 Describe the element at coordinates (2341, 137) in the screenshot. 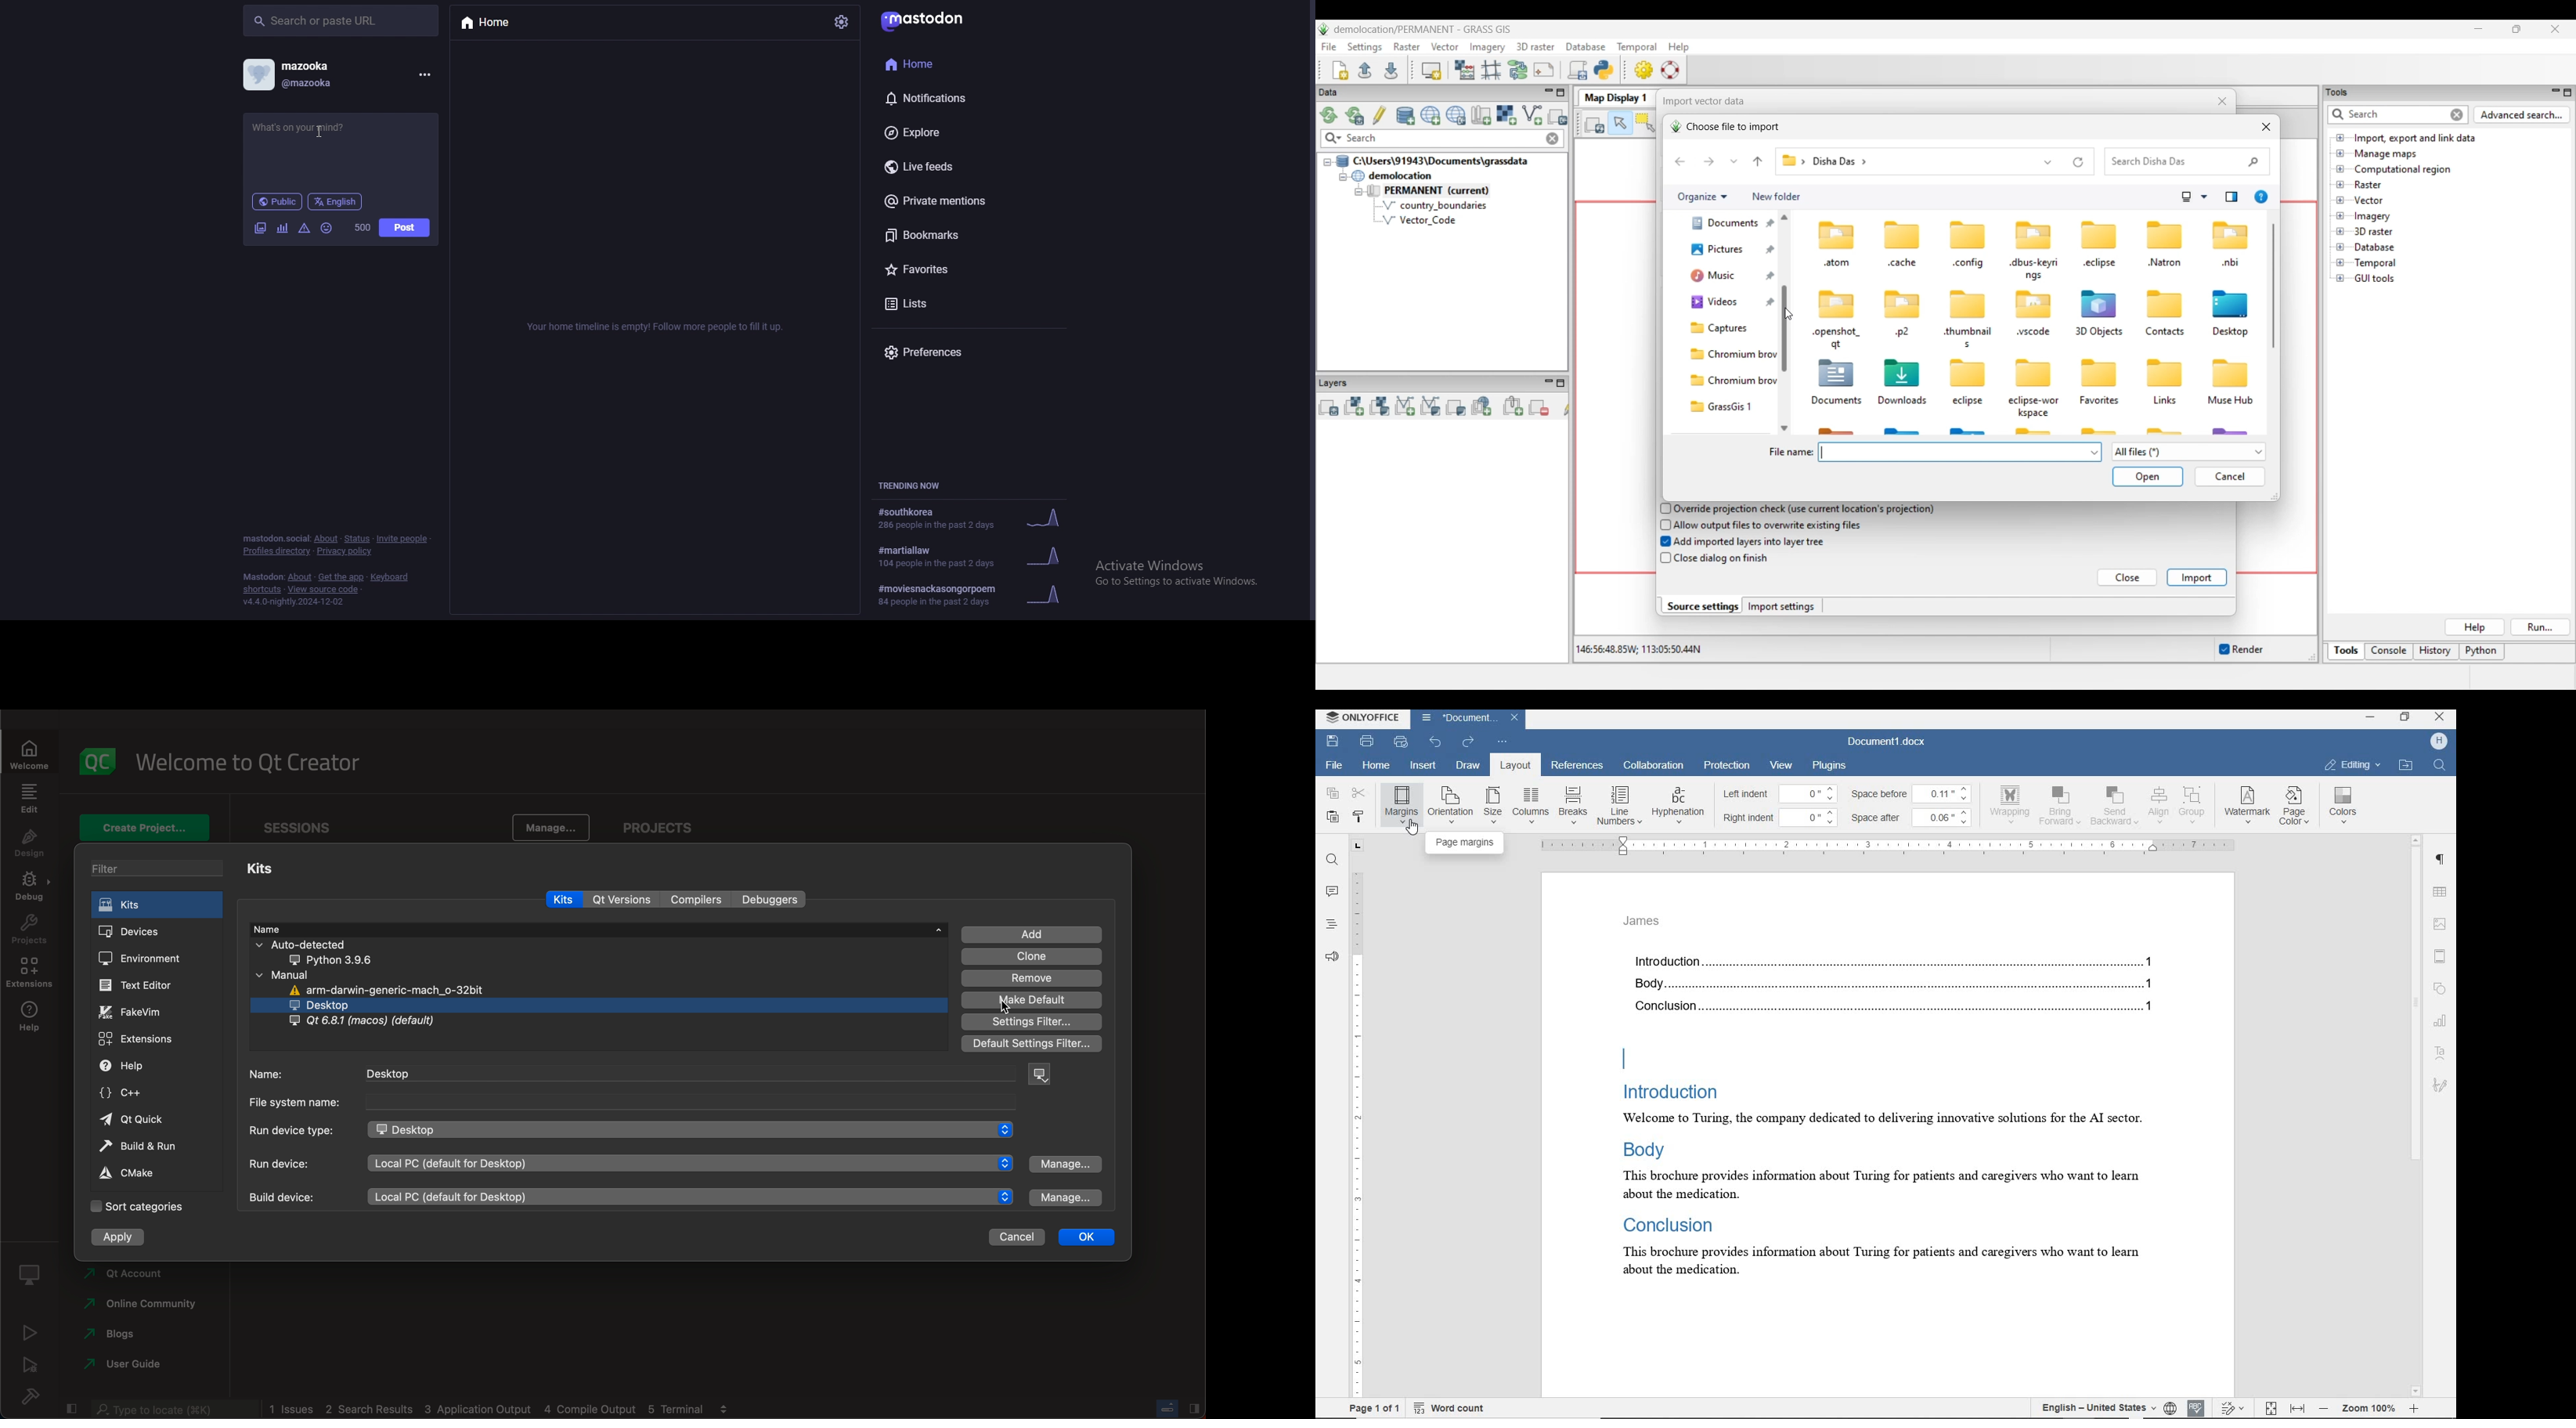

I see `Click to open files under Import, export and link data` at that location.